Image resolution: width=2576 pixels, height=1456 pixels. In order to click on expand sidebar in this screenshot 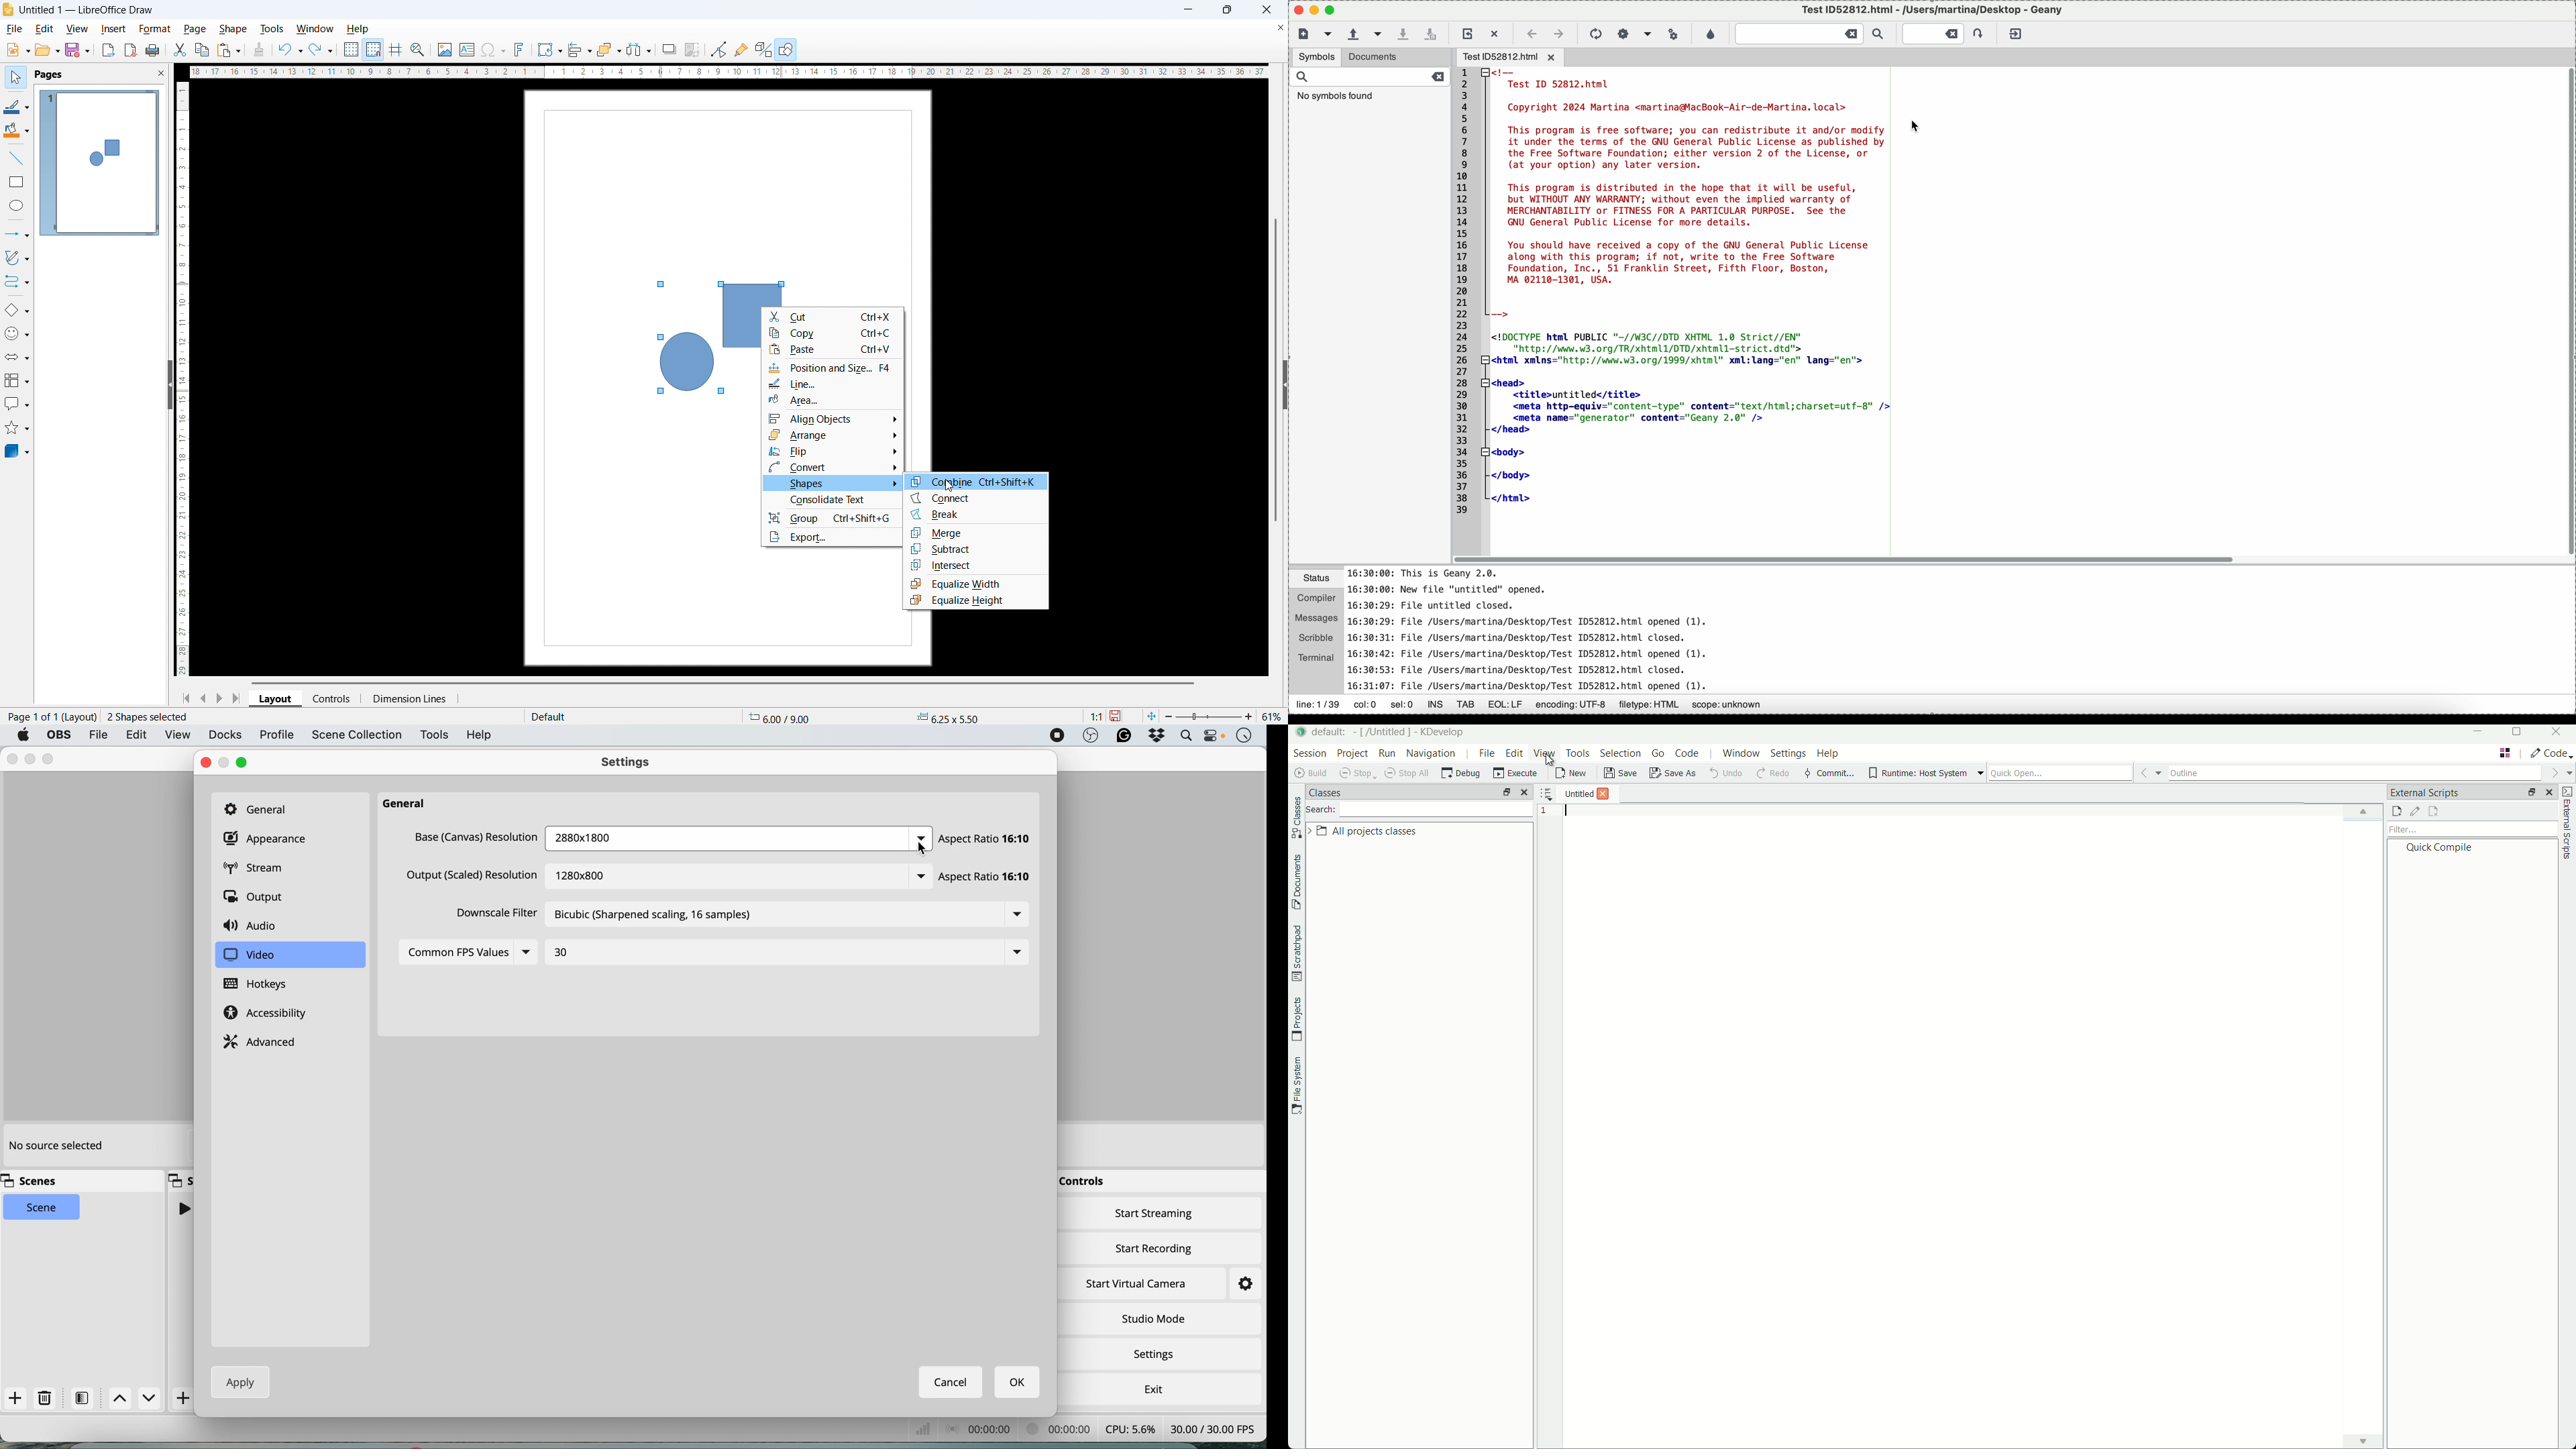, I will do `click(1284, 384)`.